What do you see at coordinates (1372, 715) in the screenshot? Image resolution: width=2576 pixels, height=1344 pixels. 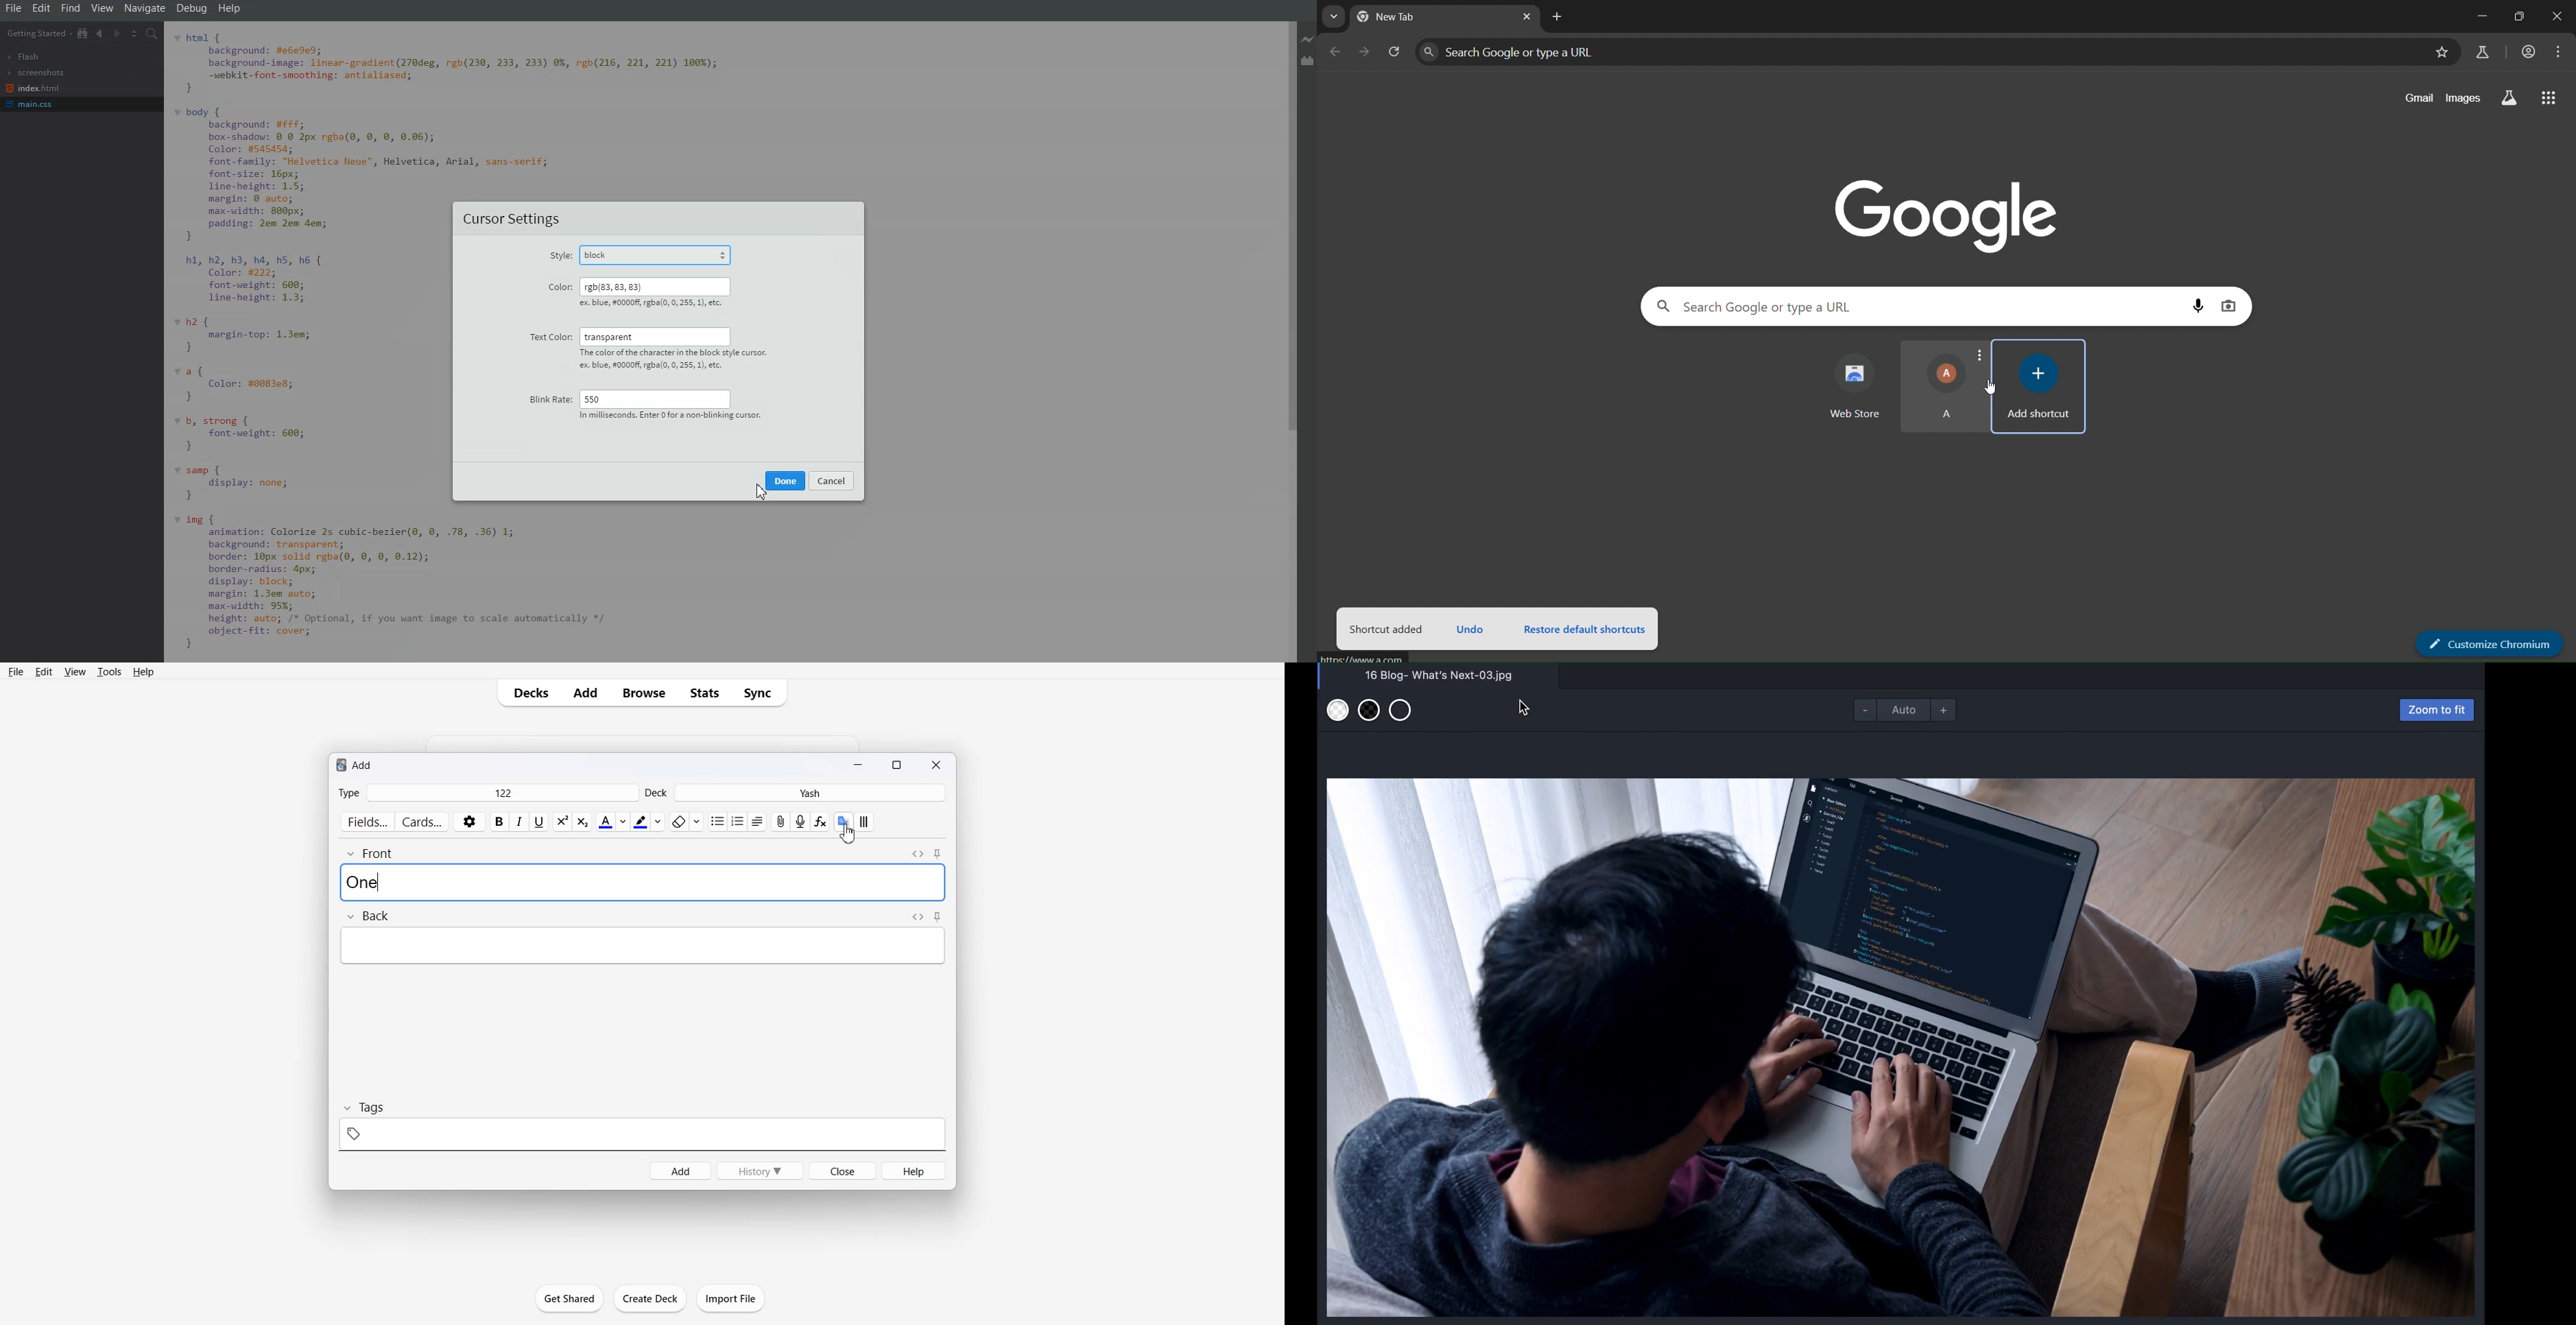 I see `use black transparent background` at bounding box center [1372, 715].